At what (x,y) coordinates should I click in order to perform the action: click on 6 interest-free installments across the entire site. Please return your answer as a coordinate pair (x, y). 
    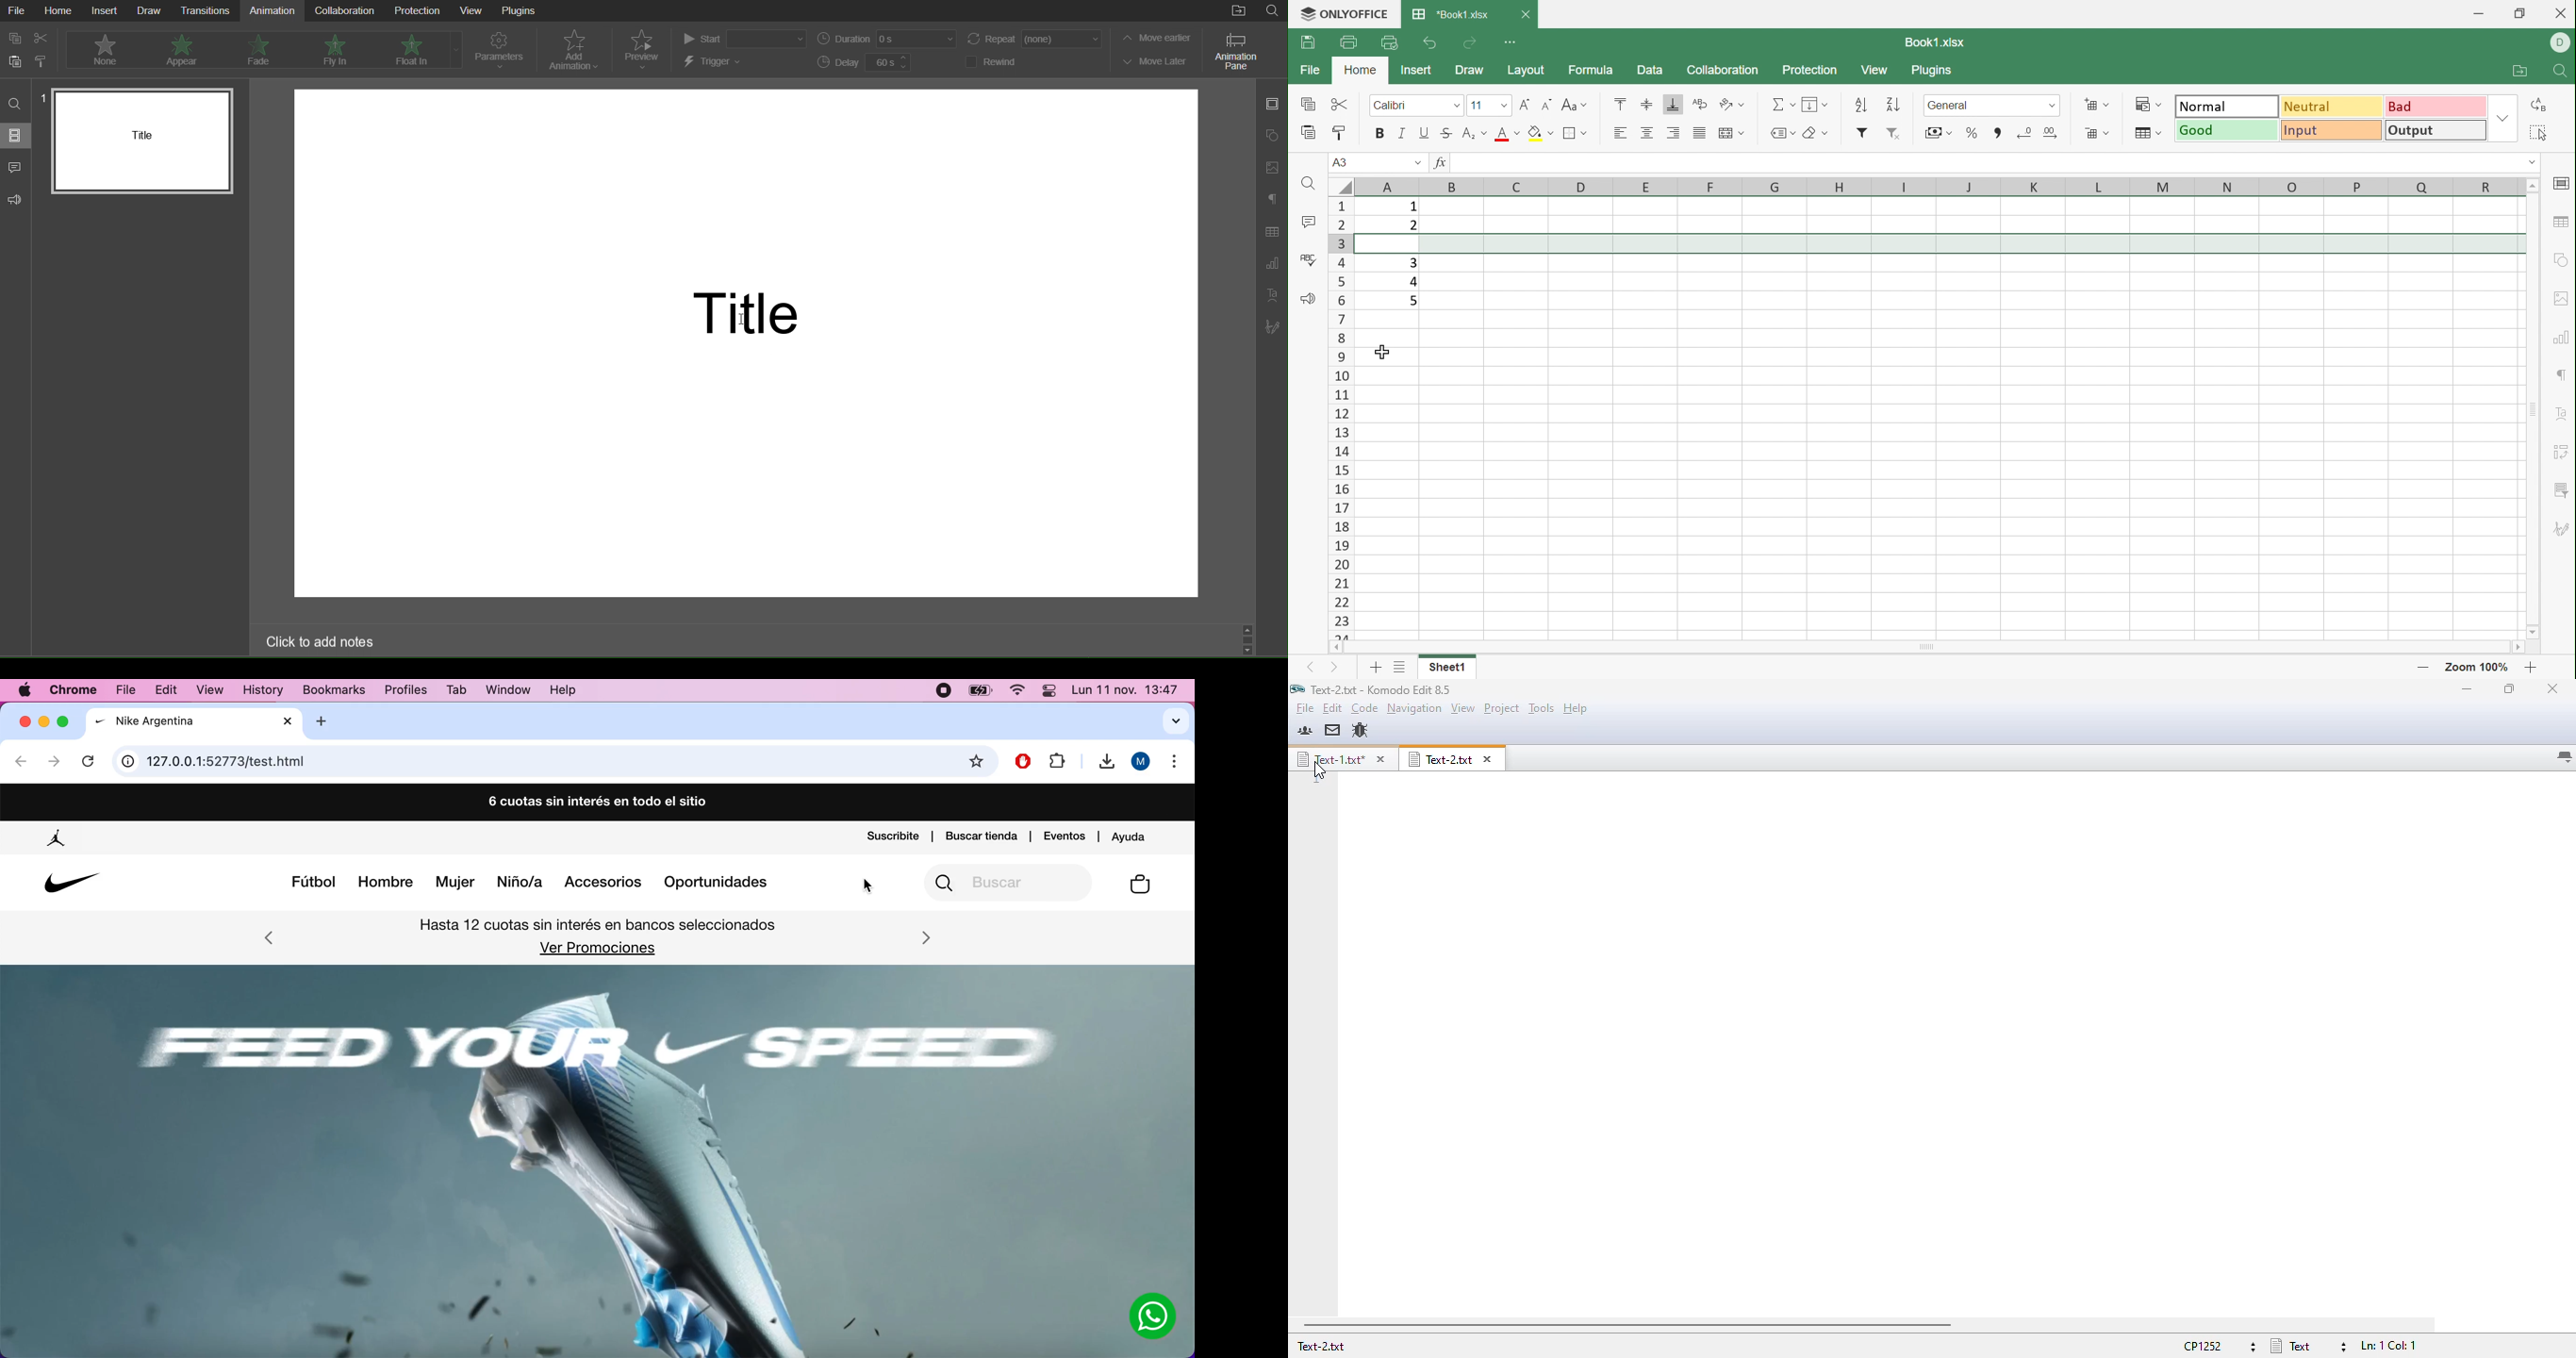
    Looking at the image, I should click on (596, 803).